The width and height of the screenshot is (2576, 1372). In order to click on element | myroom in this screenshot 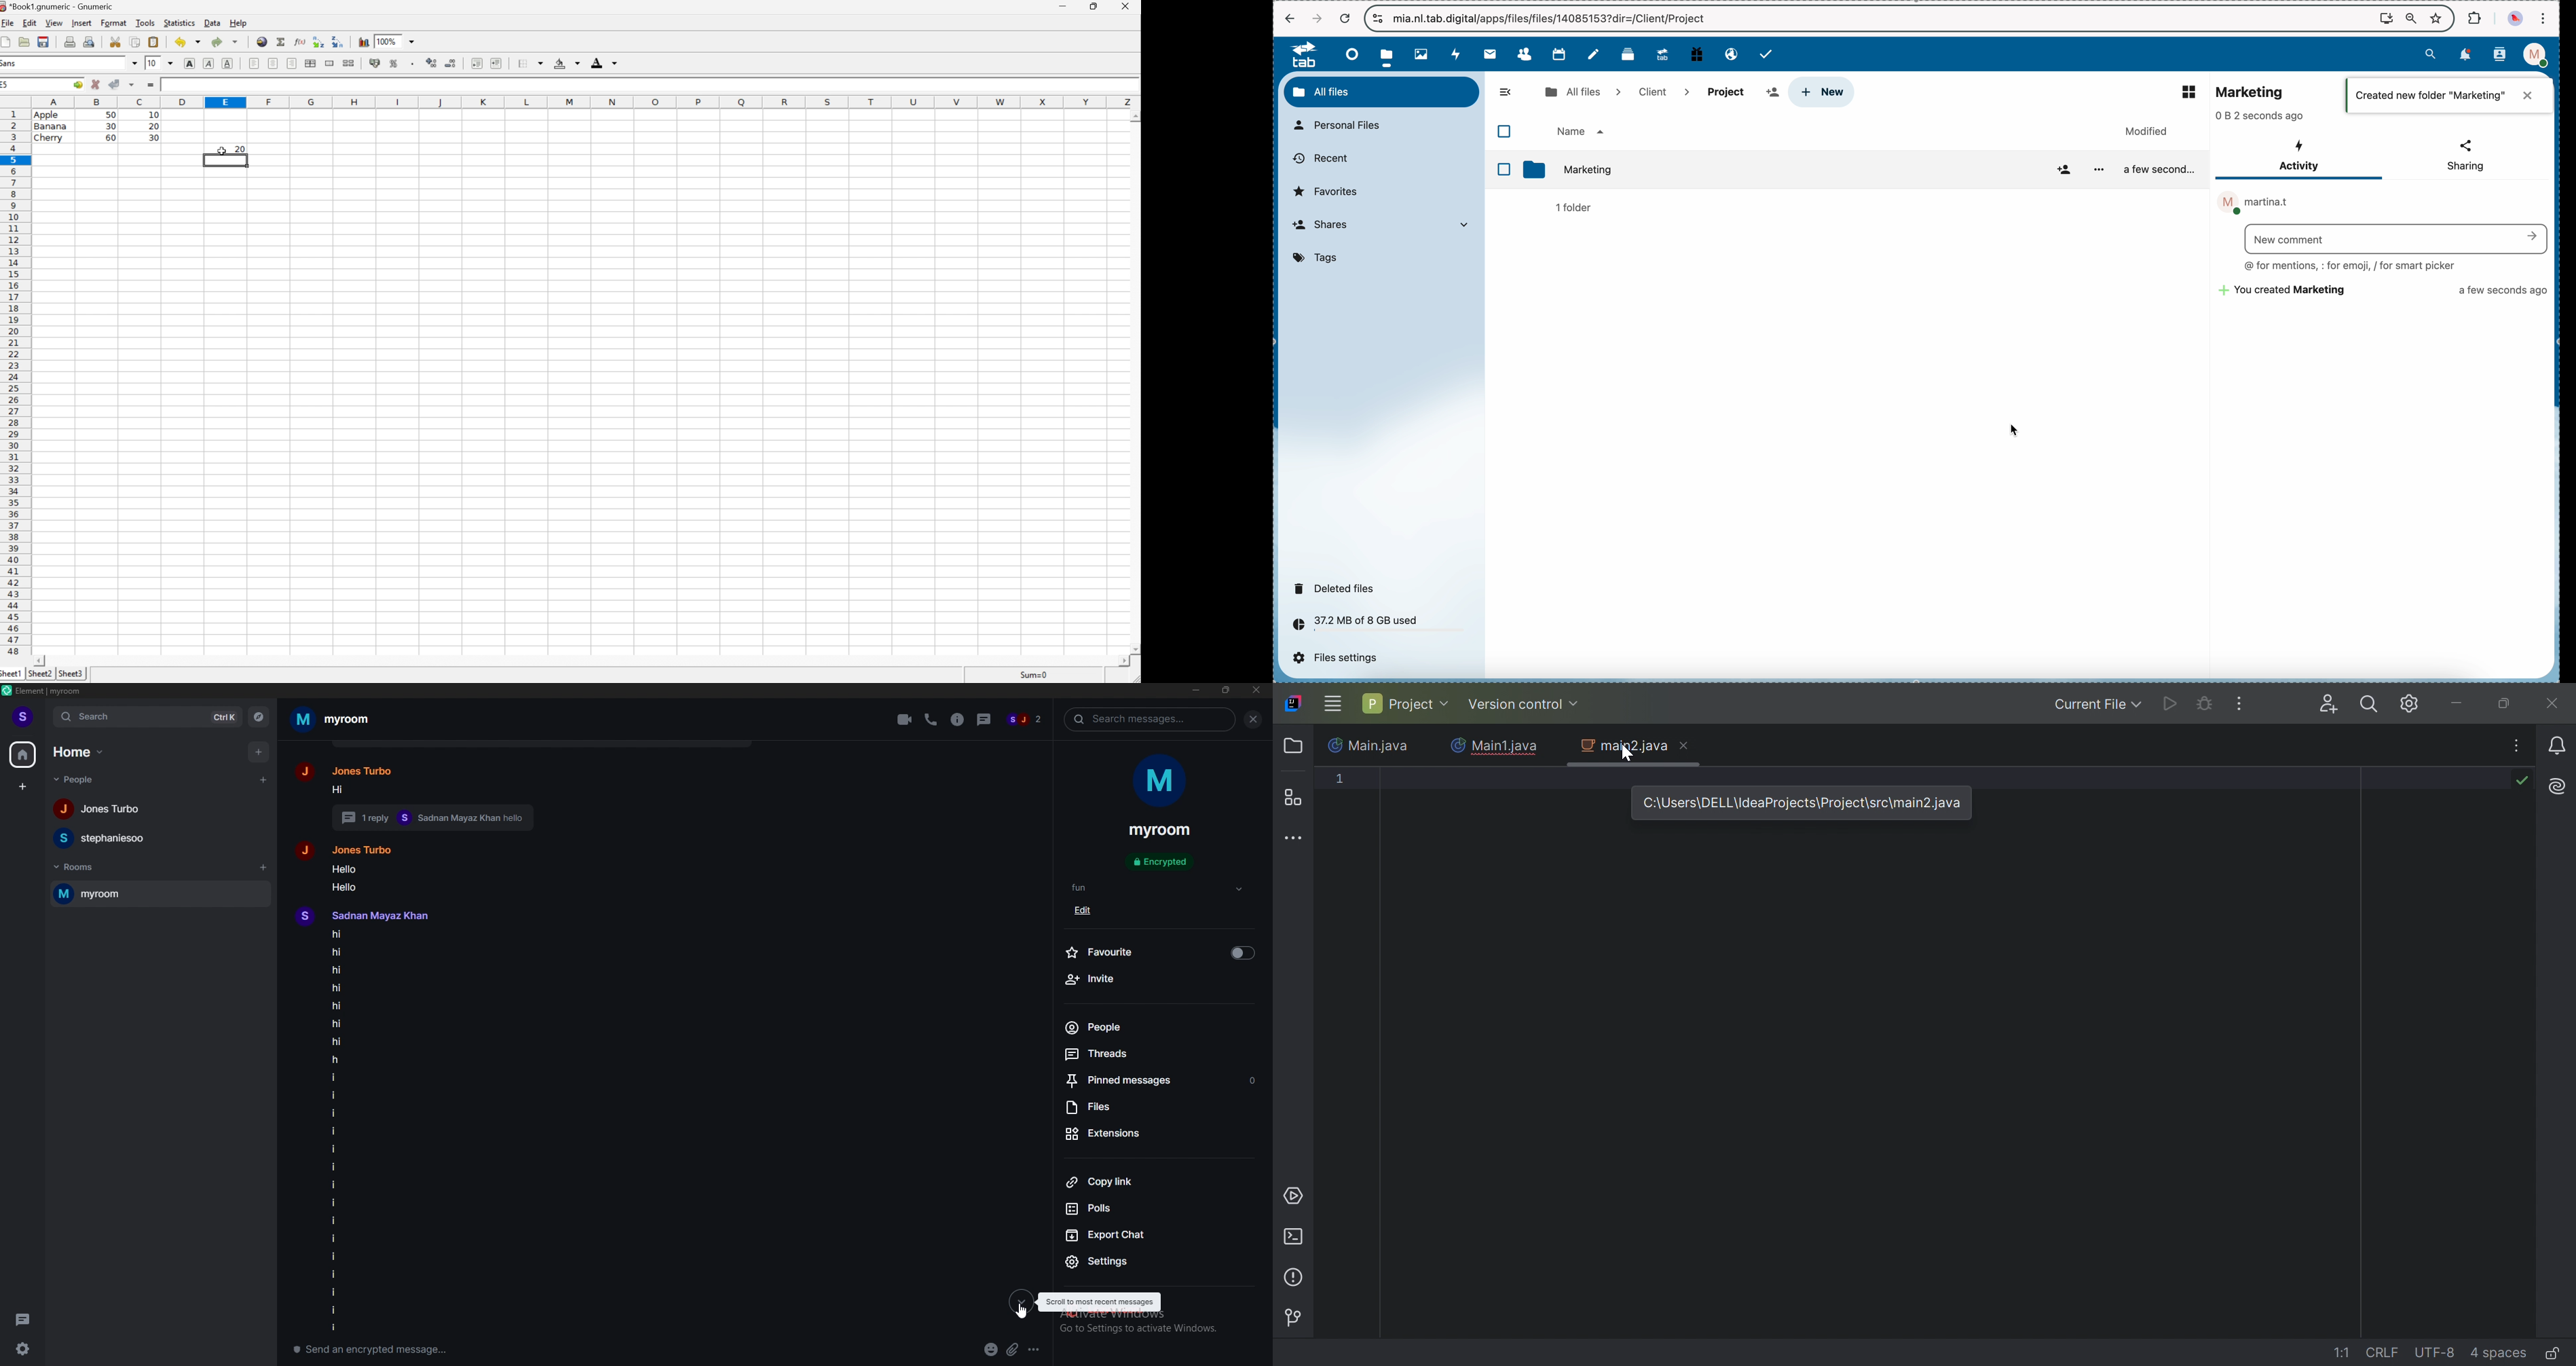, I will do `click(43, 691)`.